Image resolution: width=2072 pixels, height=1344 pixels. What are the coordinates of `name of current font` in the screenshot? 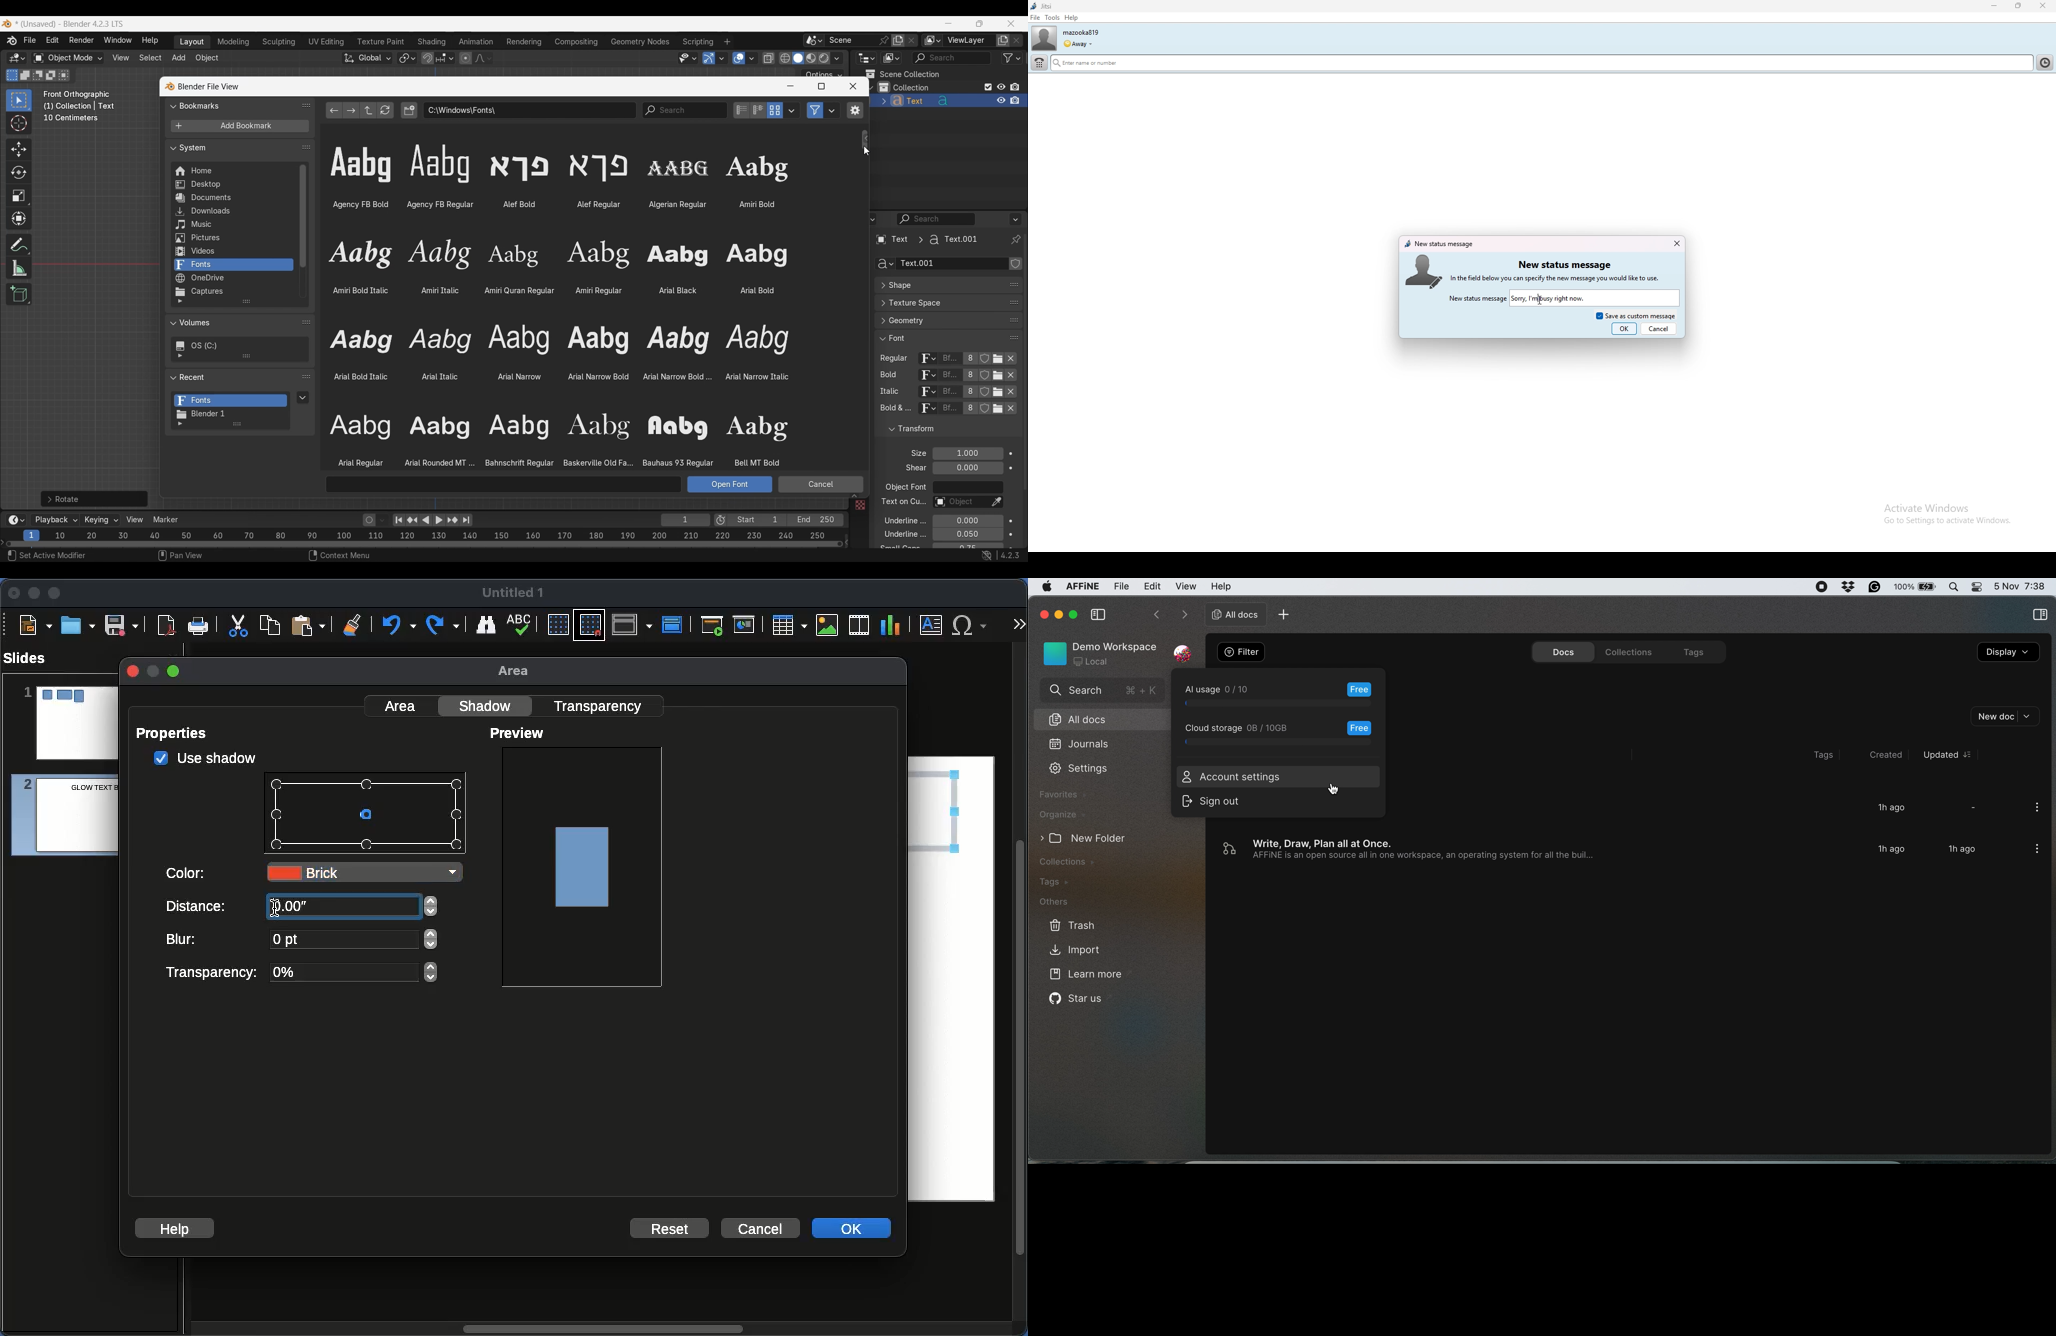 It's located at (950, 412).